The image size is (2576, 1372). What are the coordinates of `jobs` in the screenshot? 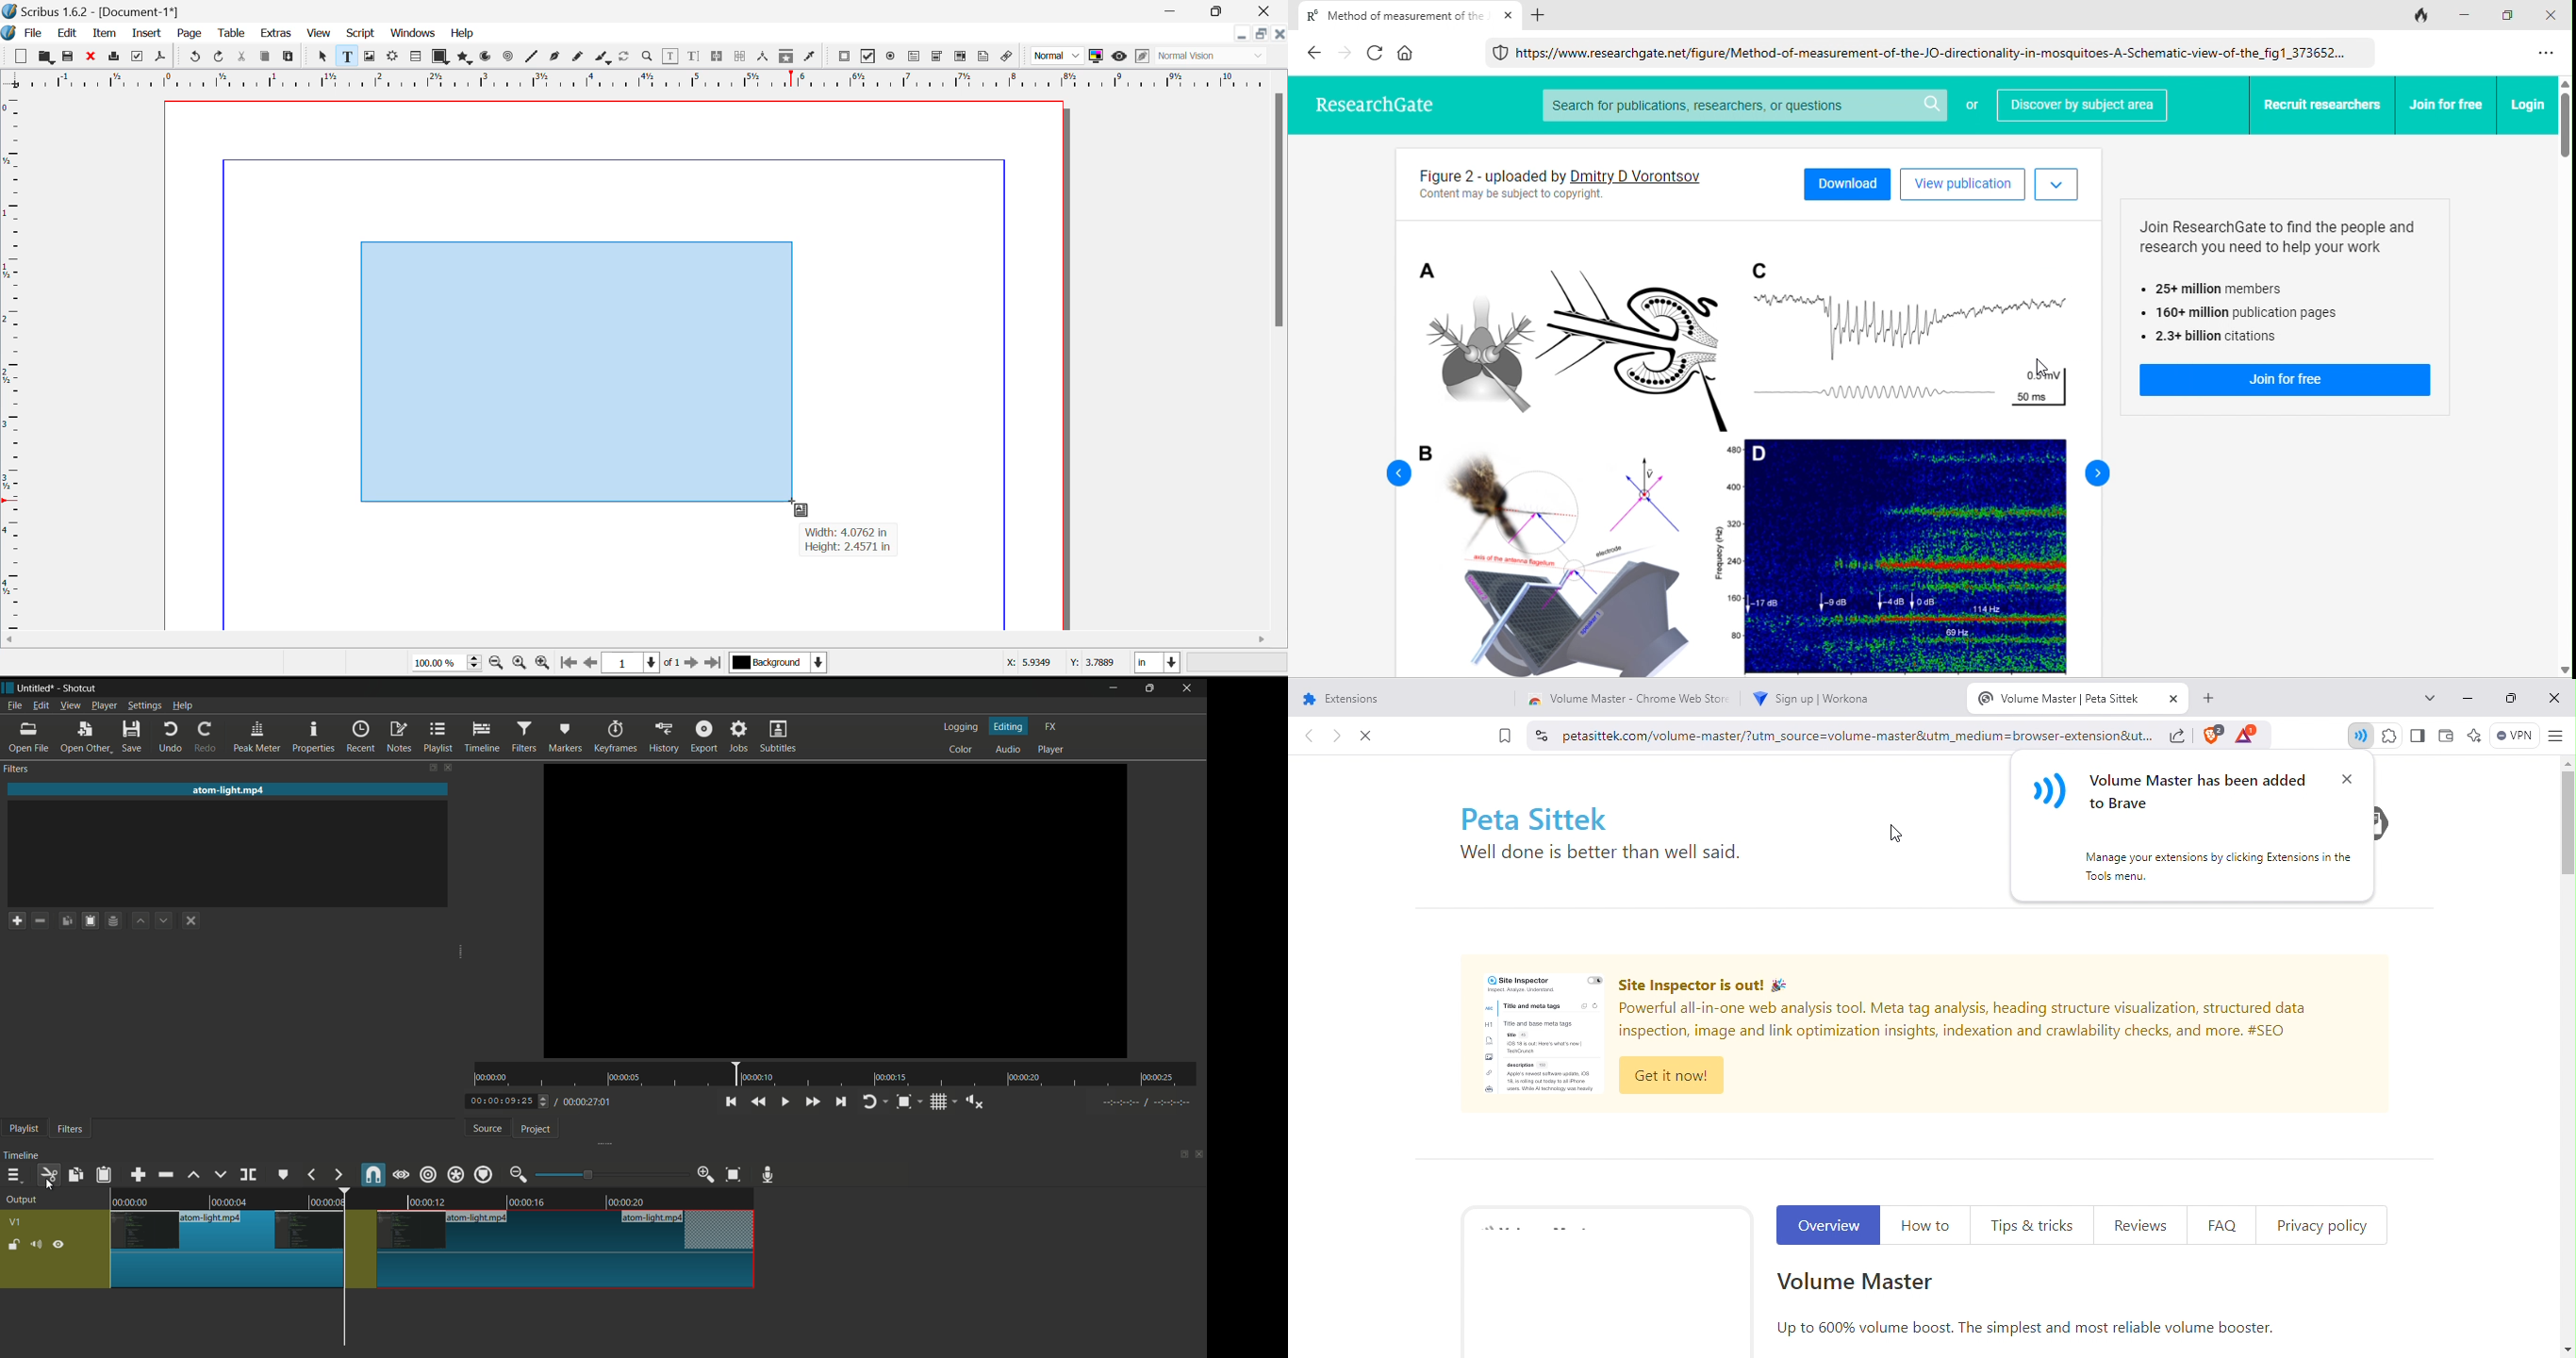 It's located at (740, 735).